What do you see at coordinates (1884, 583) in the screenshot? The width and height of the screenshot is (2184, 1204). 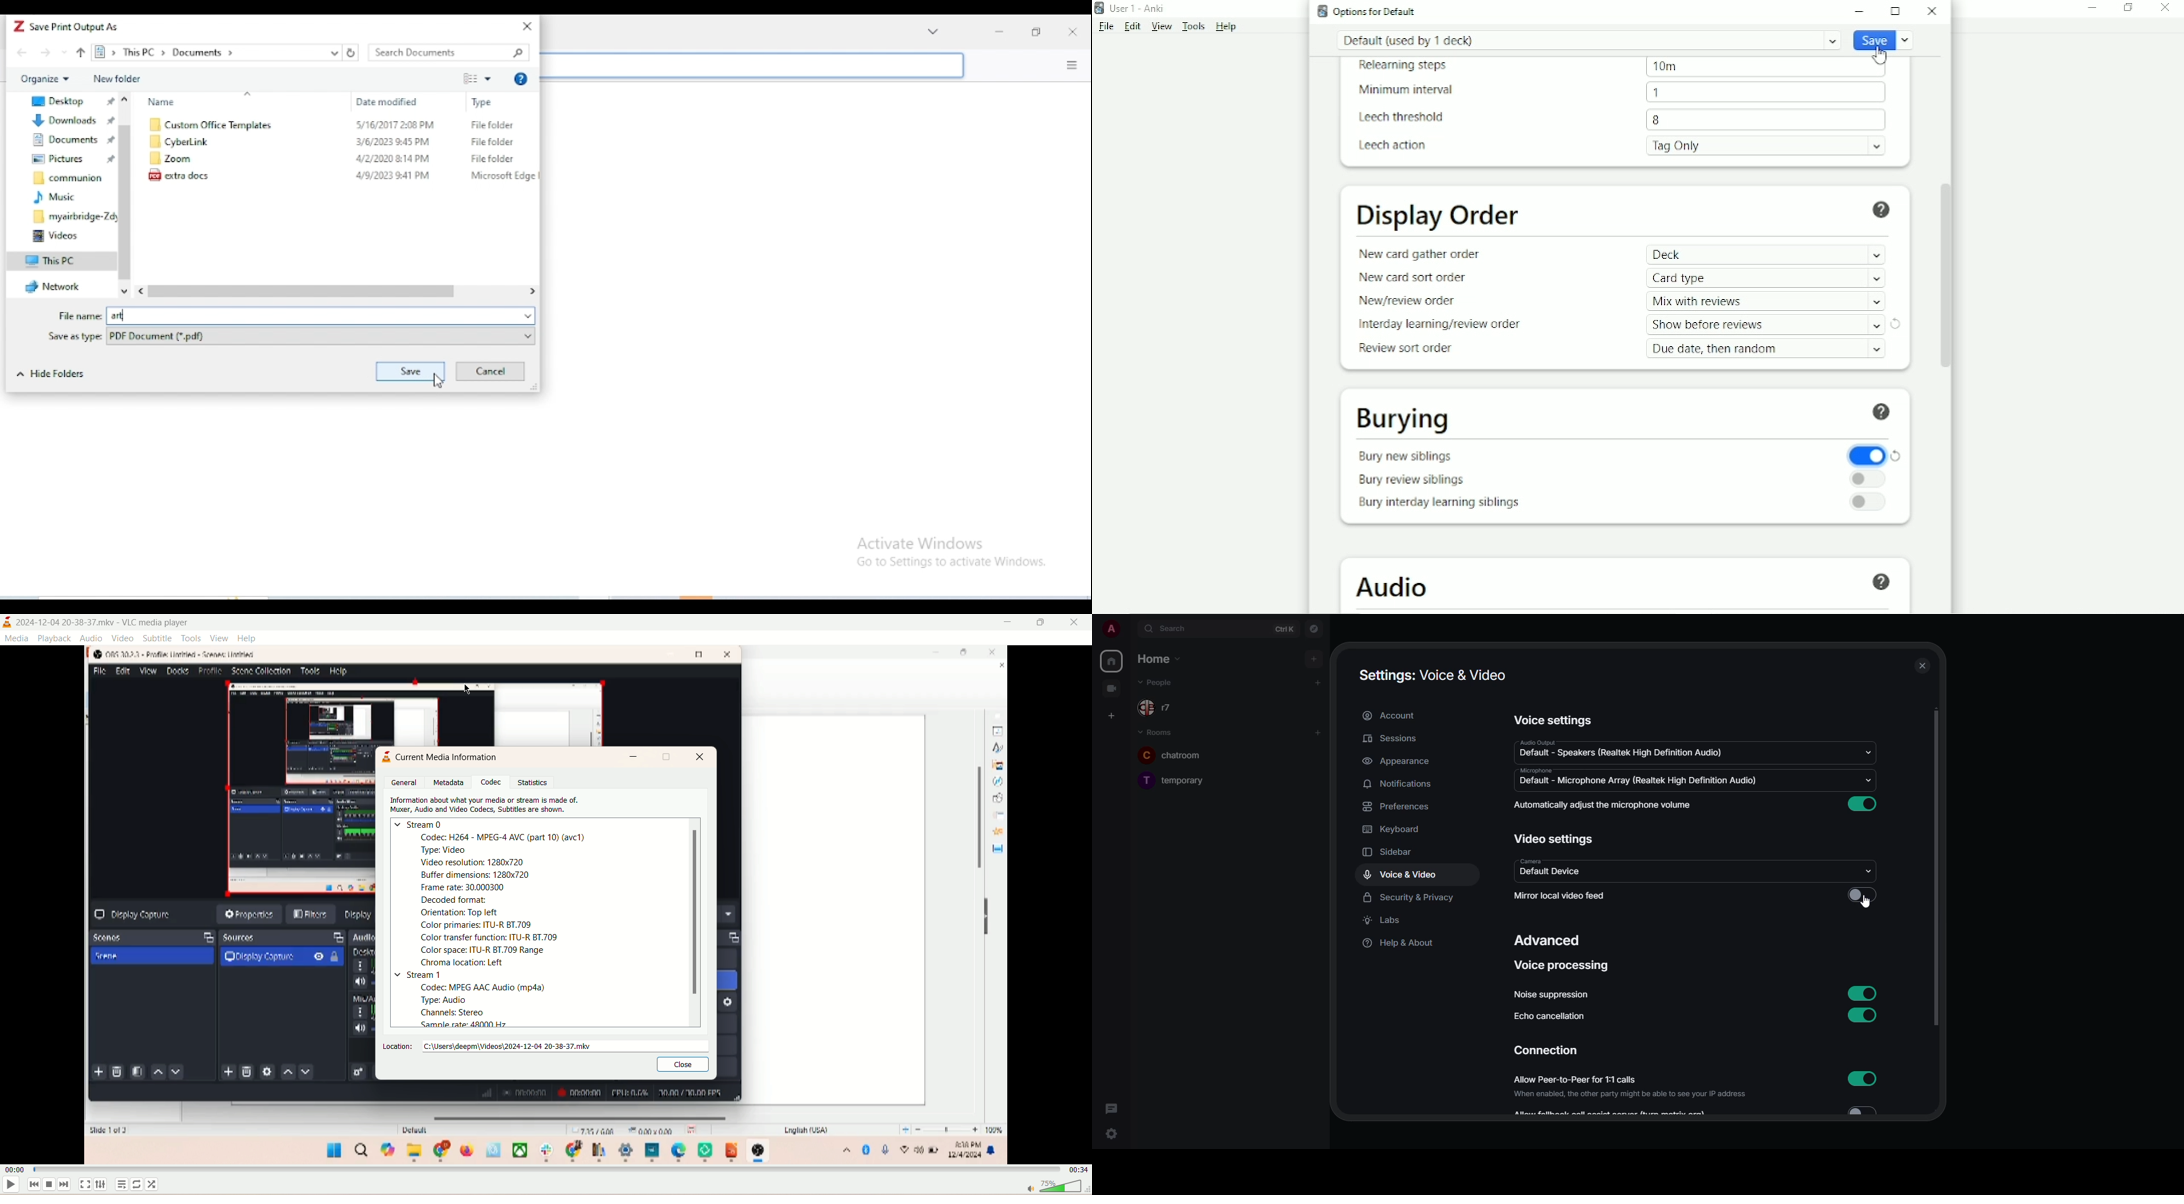 I see `Help` at bounding box center [1884, 583].